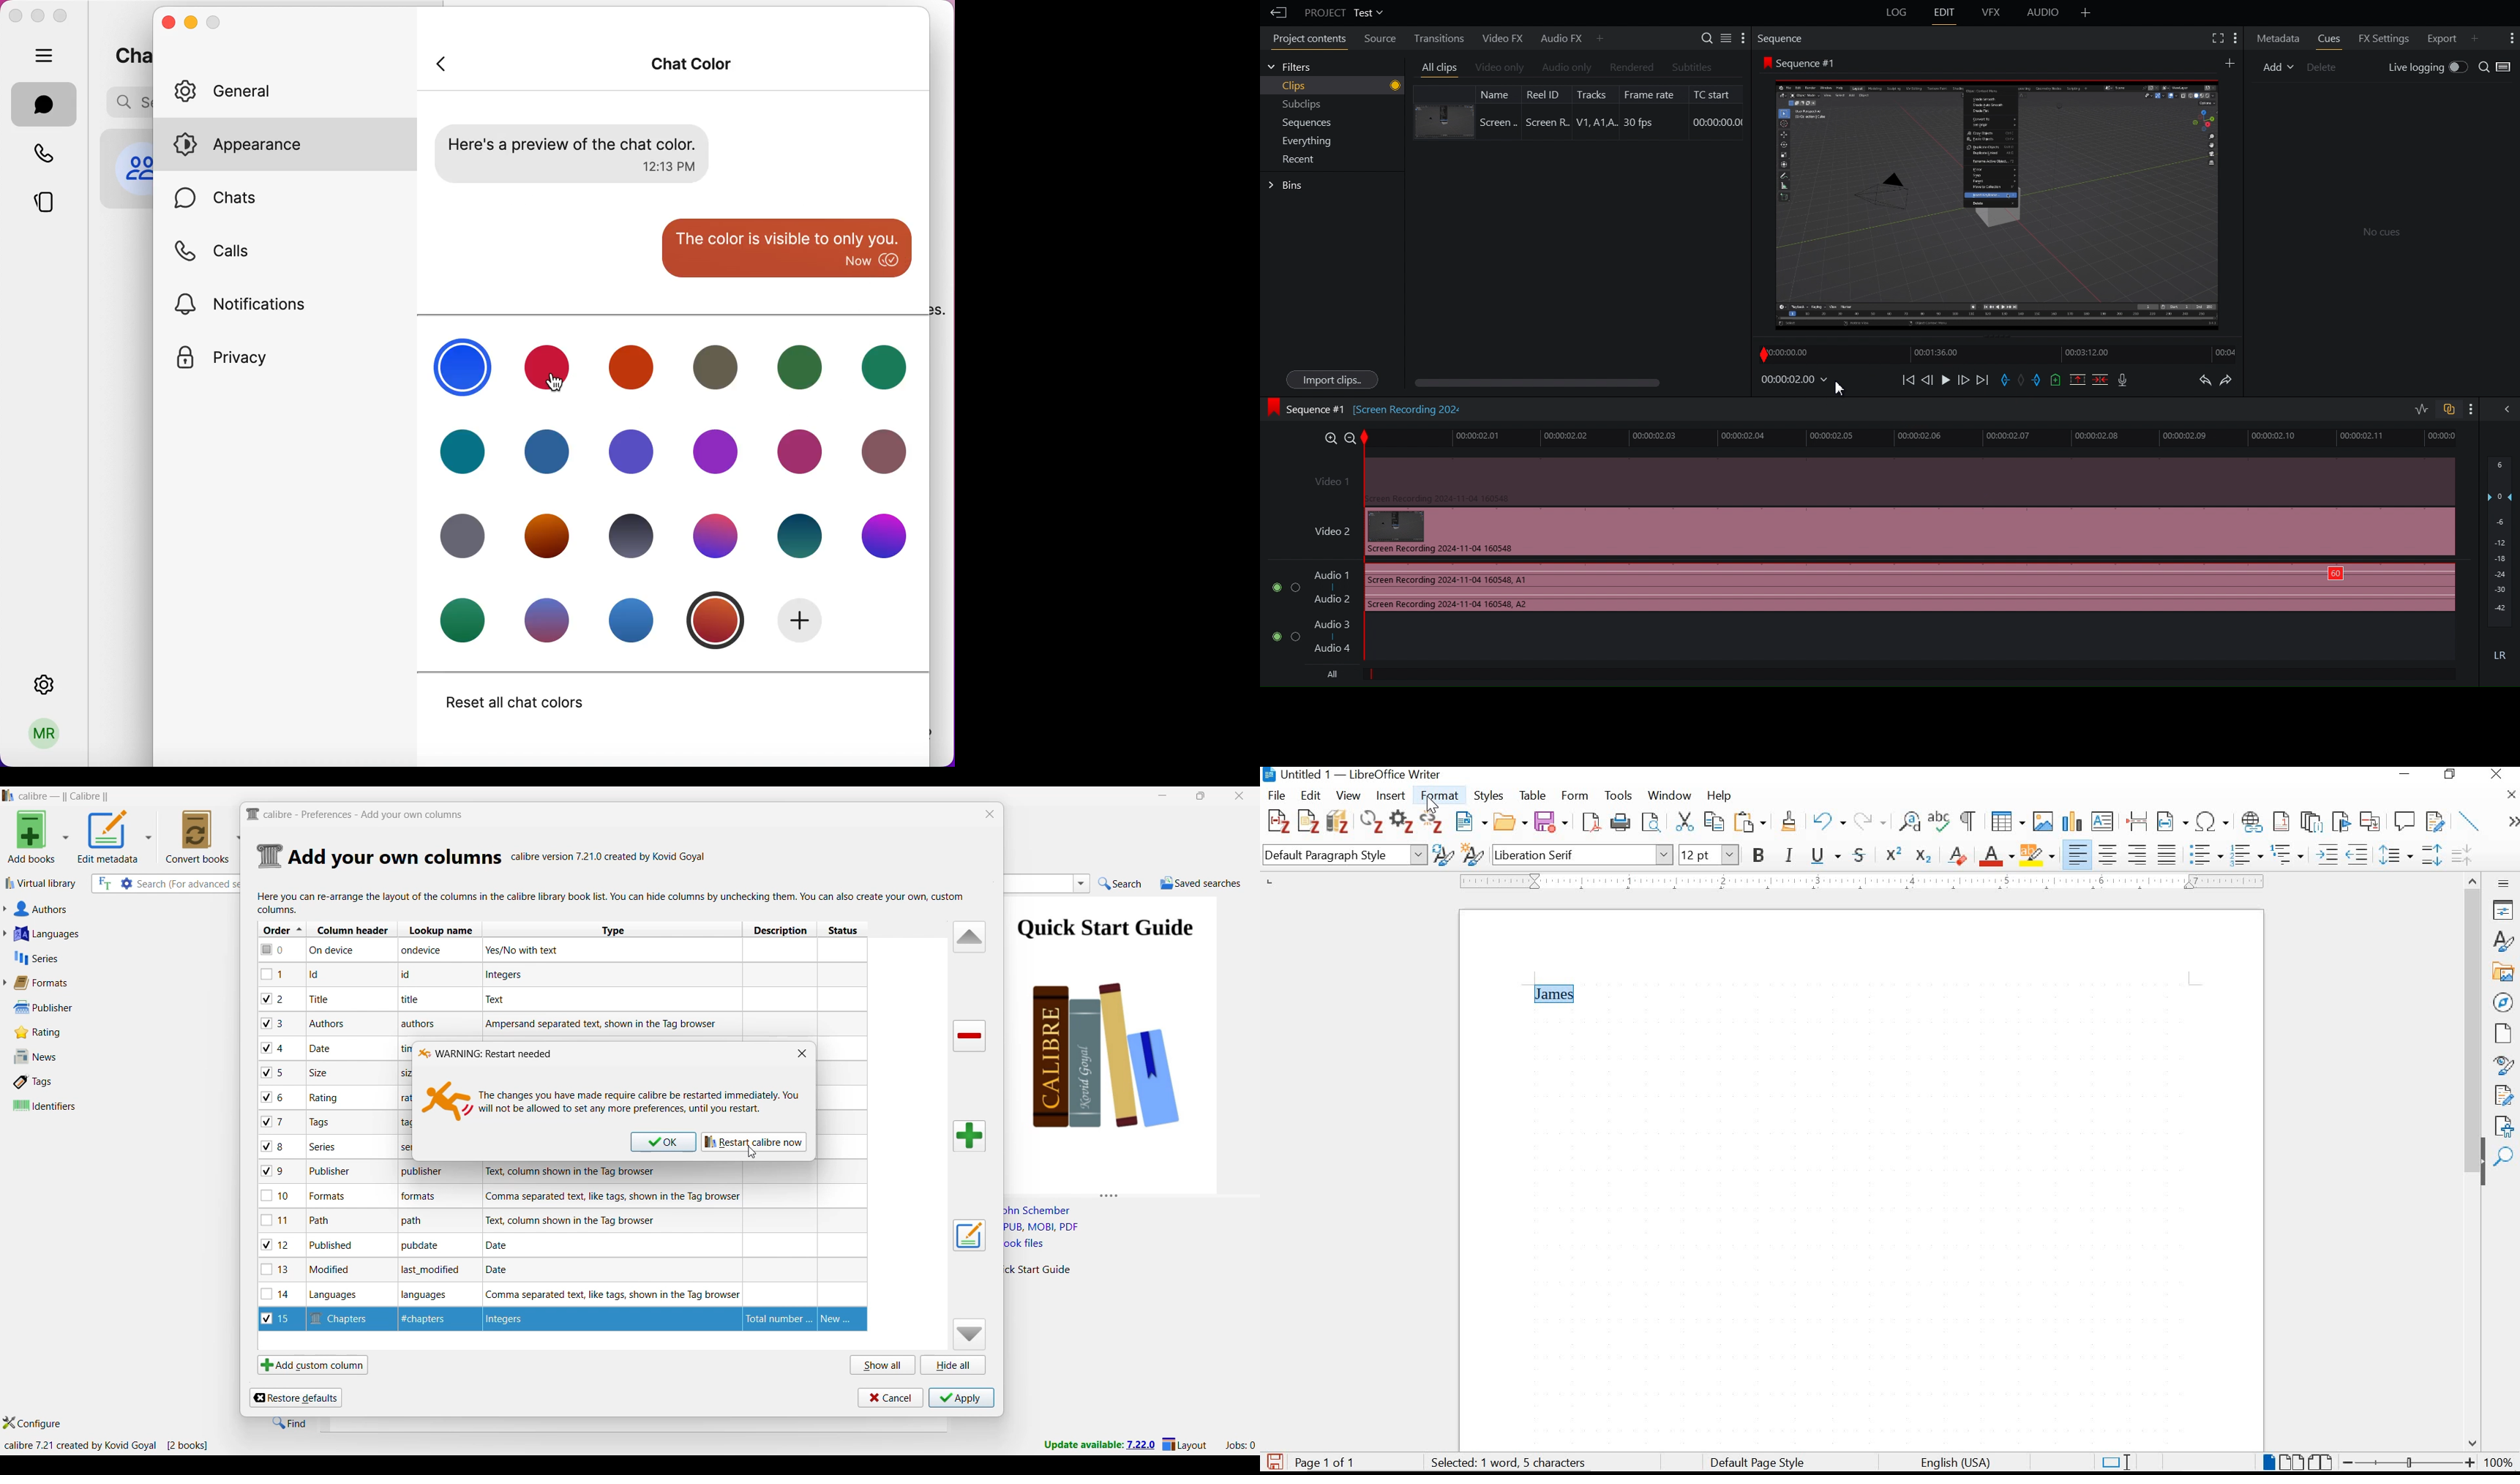 The image size is (2520, 1484). What do you see at coordinates (1944, 13) in the screenshot?
I see `Edit` at bounding box center [1944, 13].